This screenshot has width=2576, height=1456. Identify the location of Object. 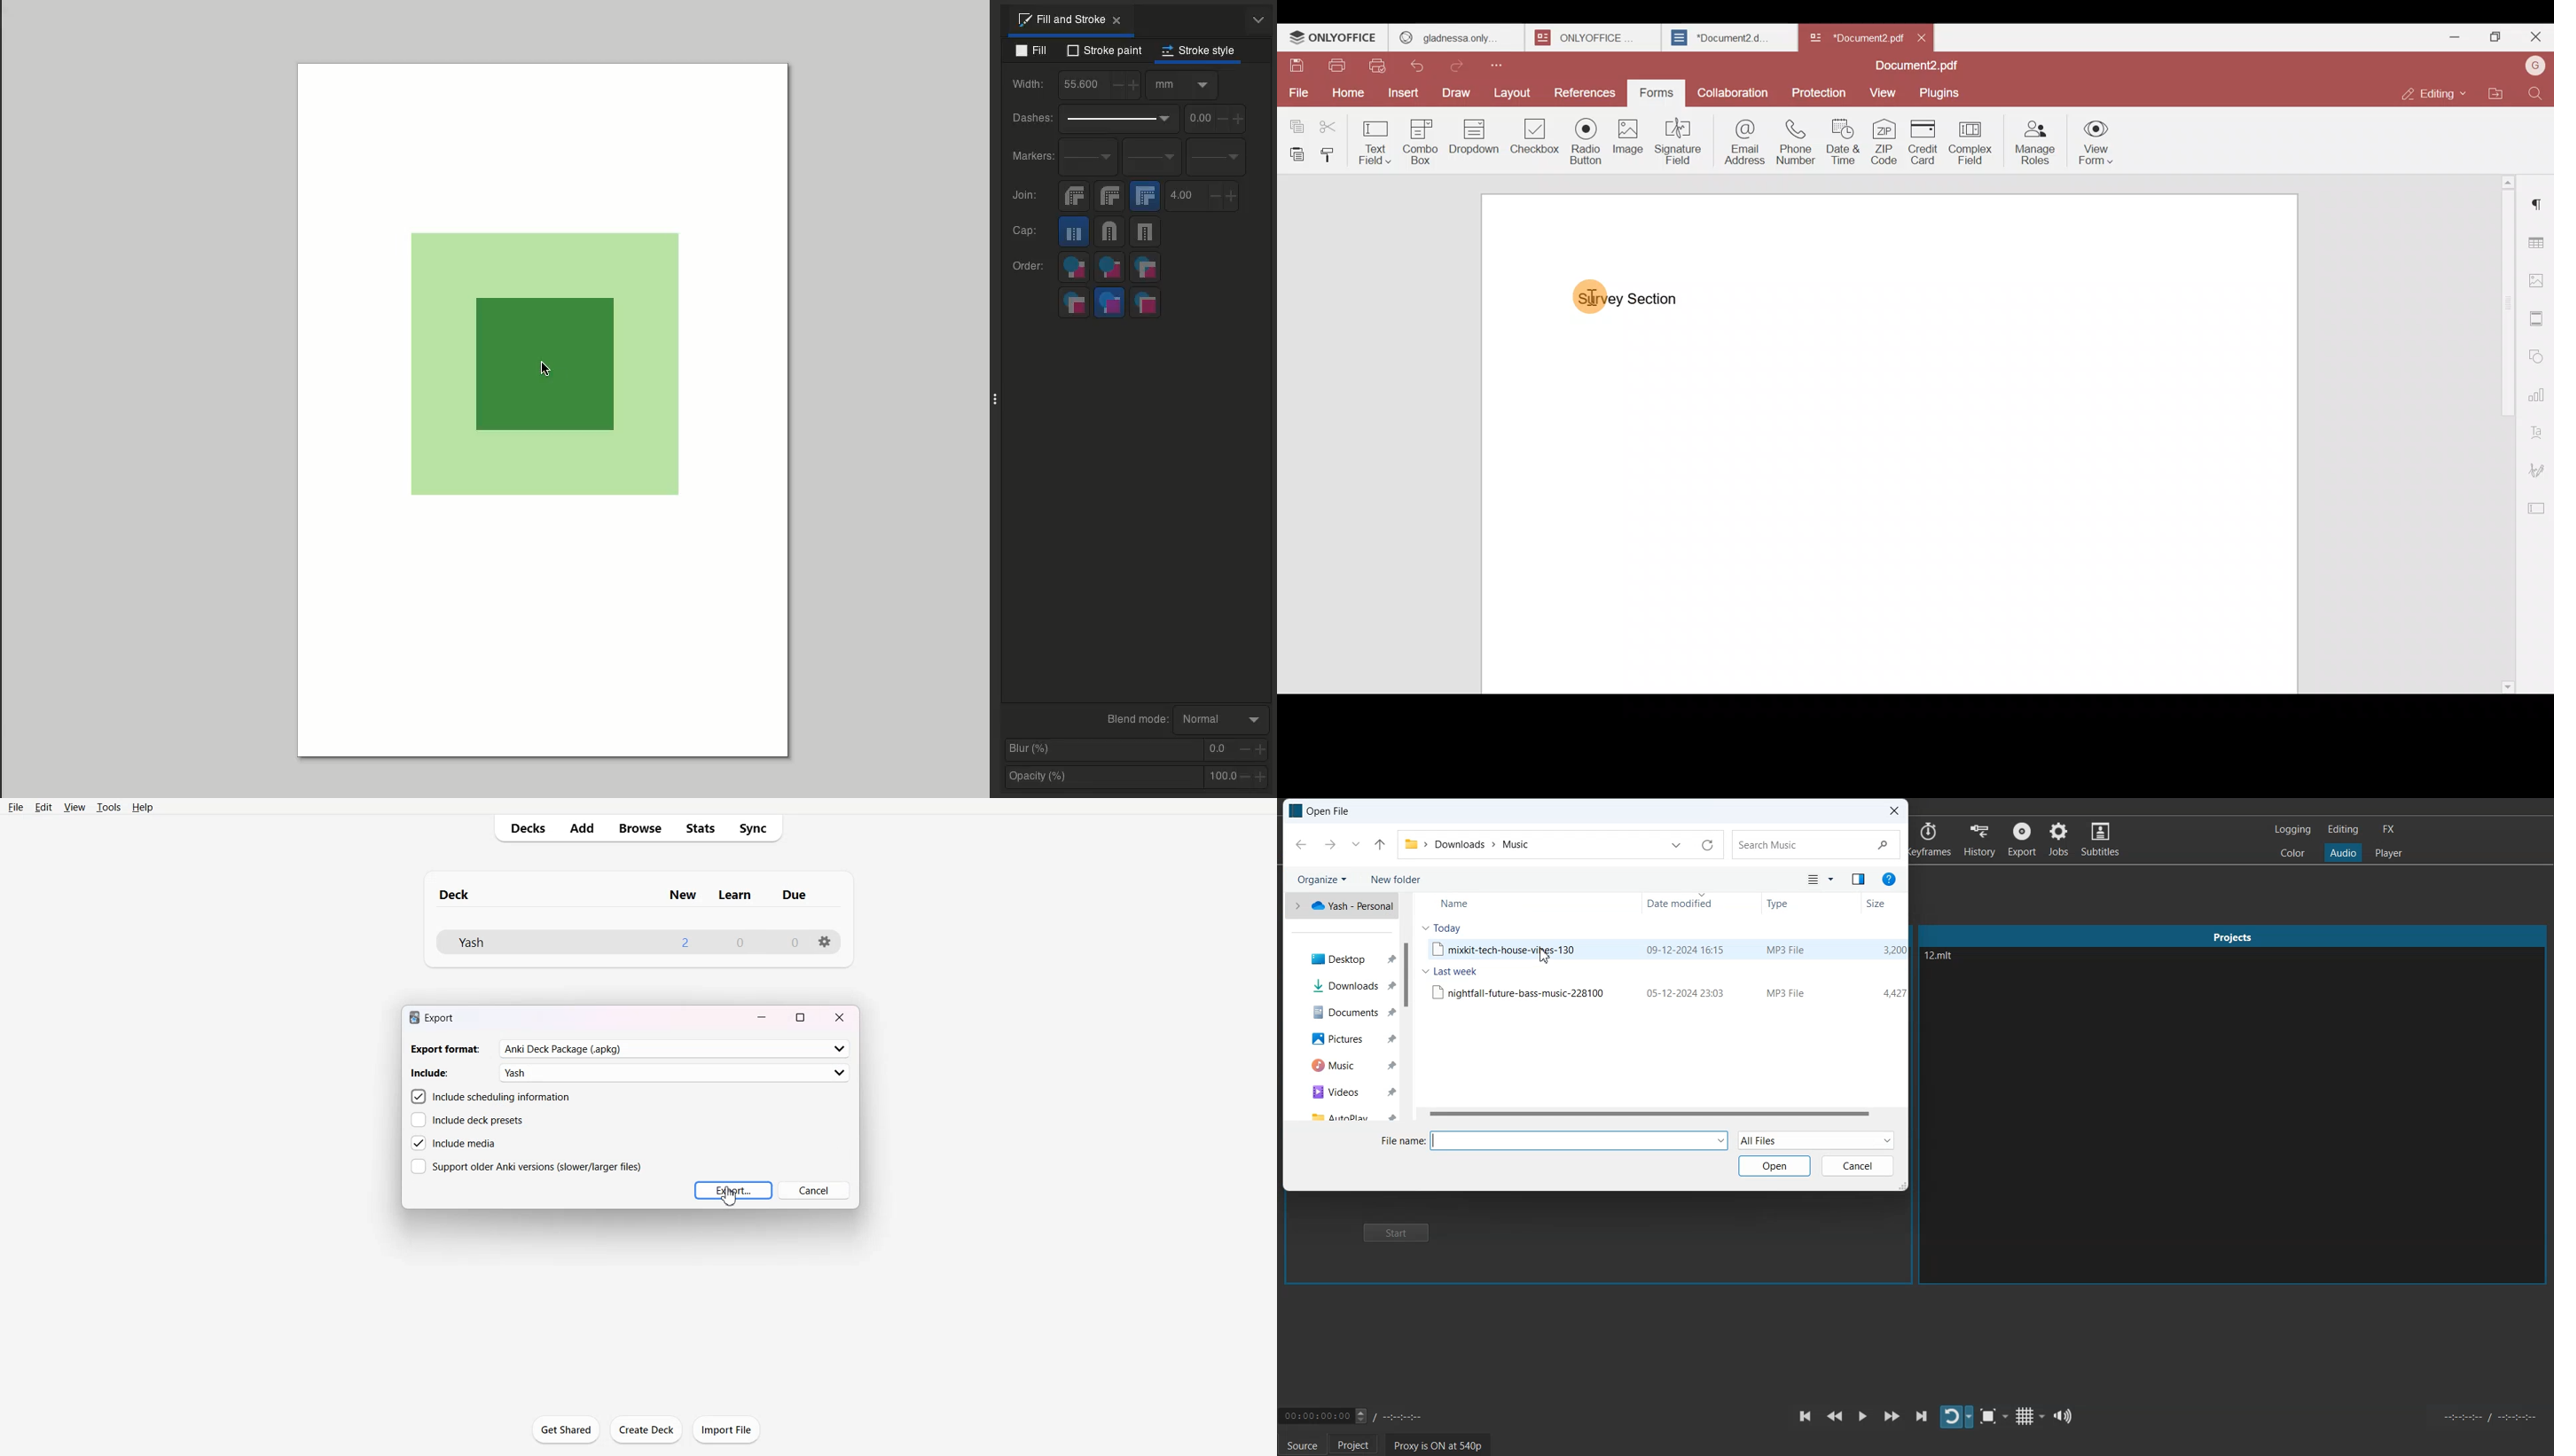
(542, 367).